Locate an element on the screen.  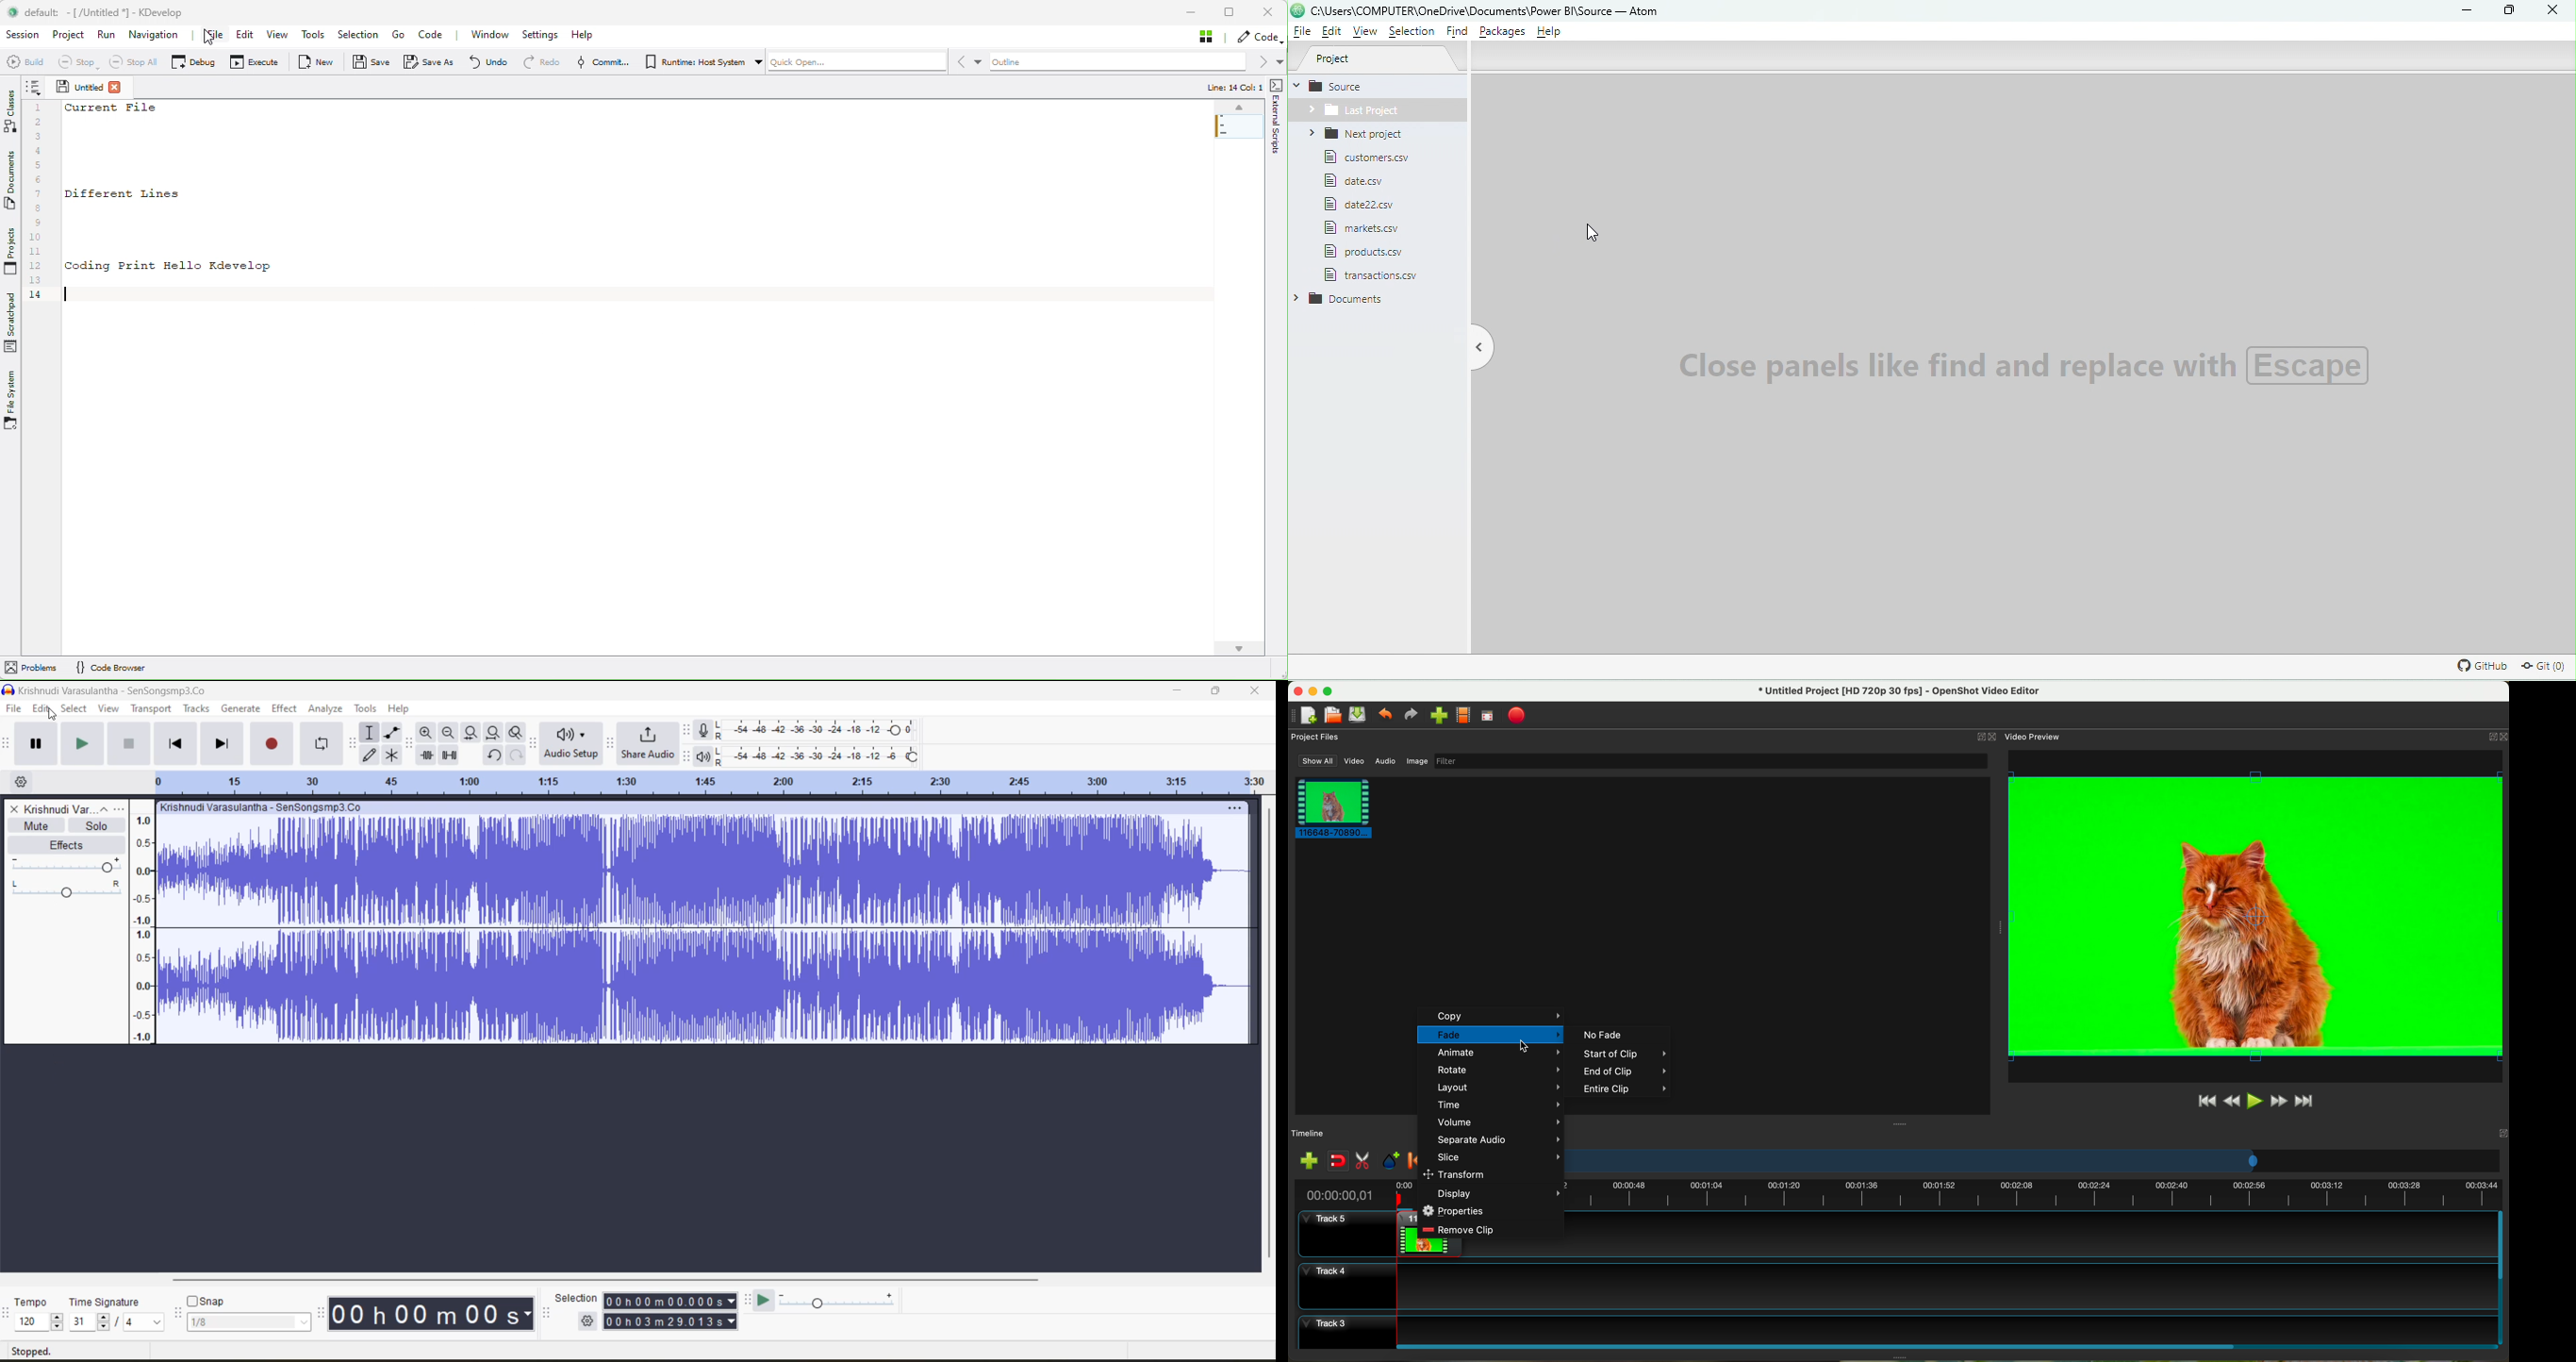
stop is located at coordinates (130, 745).